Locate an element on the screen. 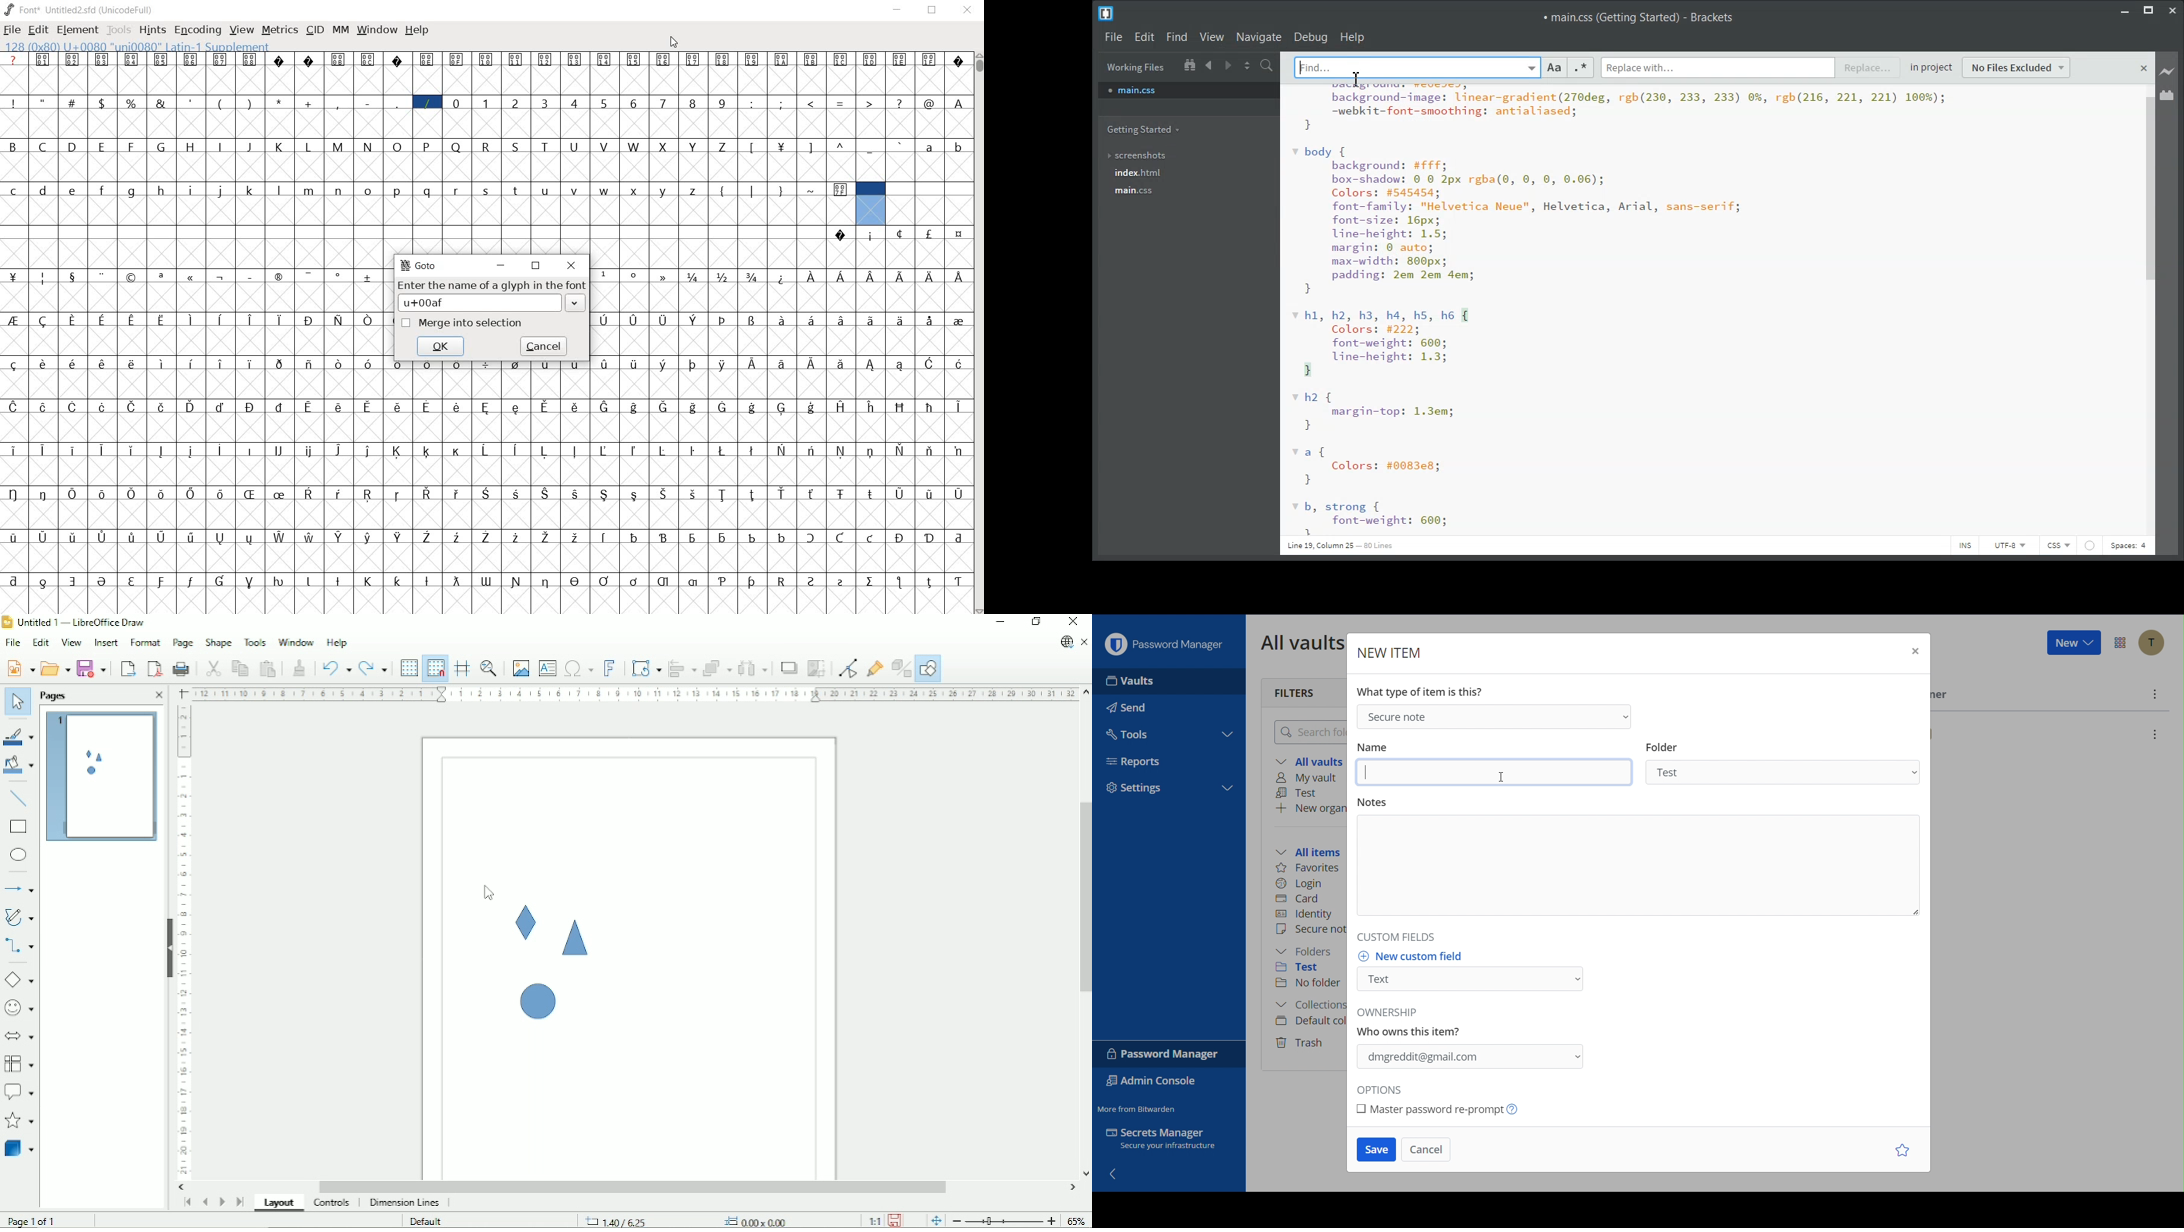 This screenshot has height=1232, width=2184. checkbox is located at coordinates (407, 323).